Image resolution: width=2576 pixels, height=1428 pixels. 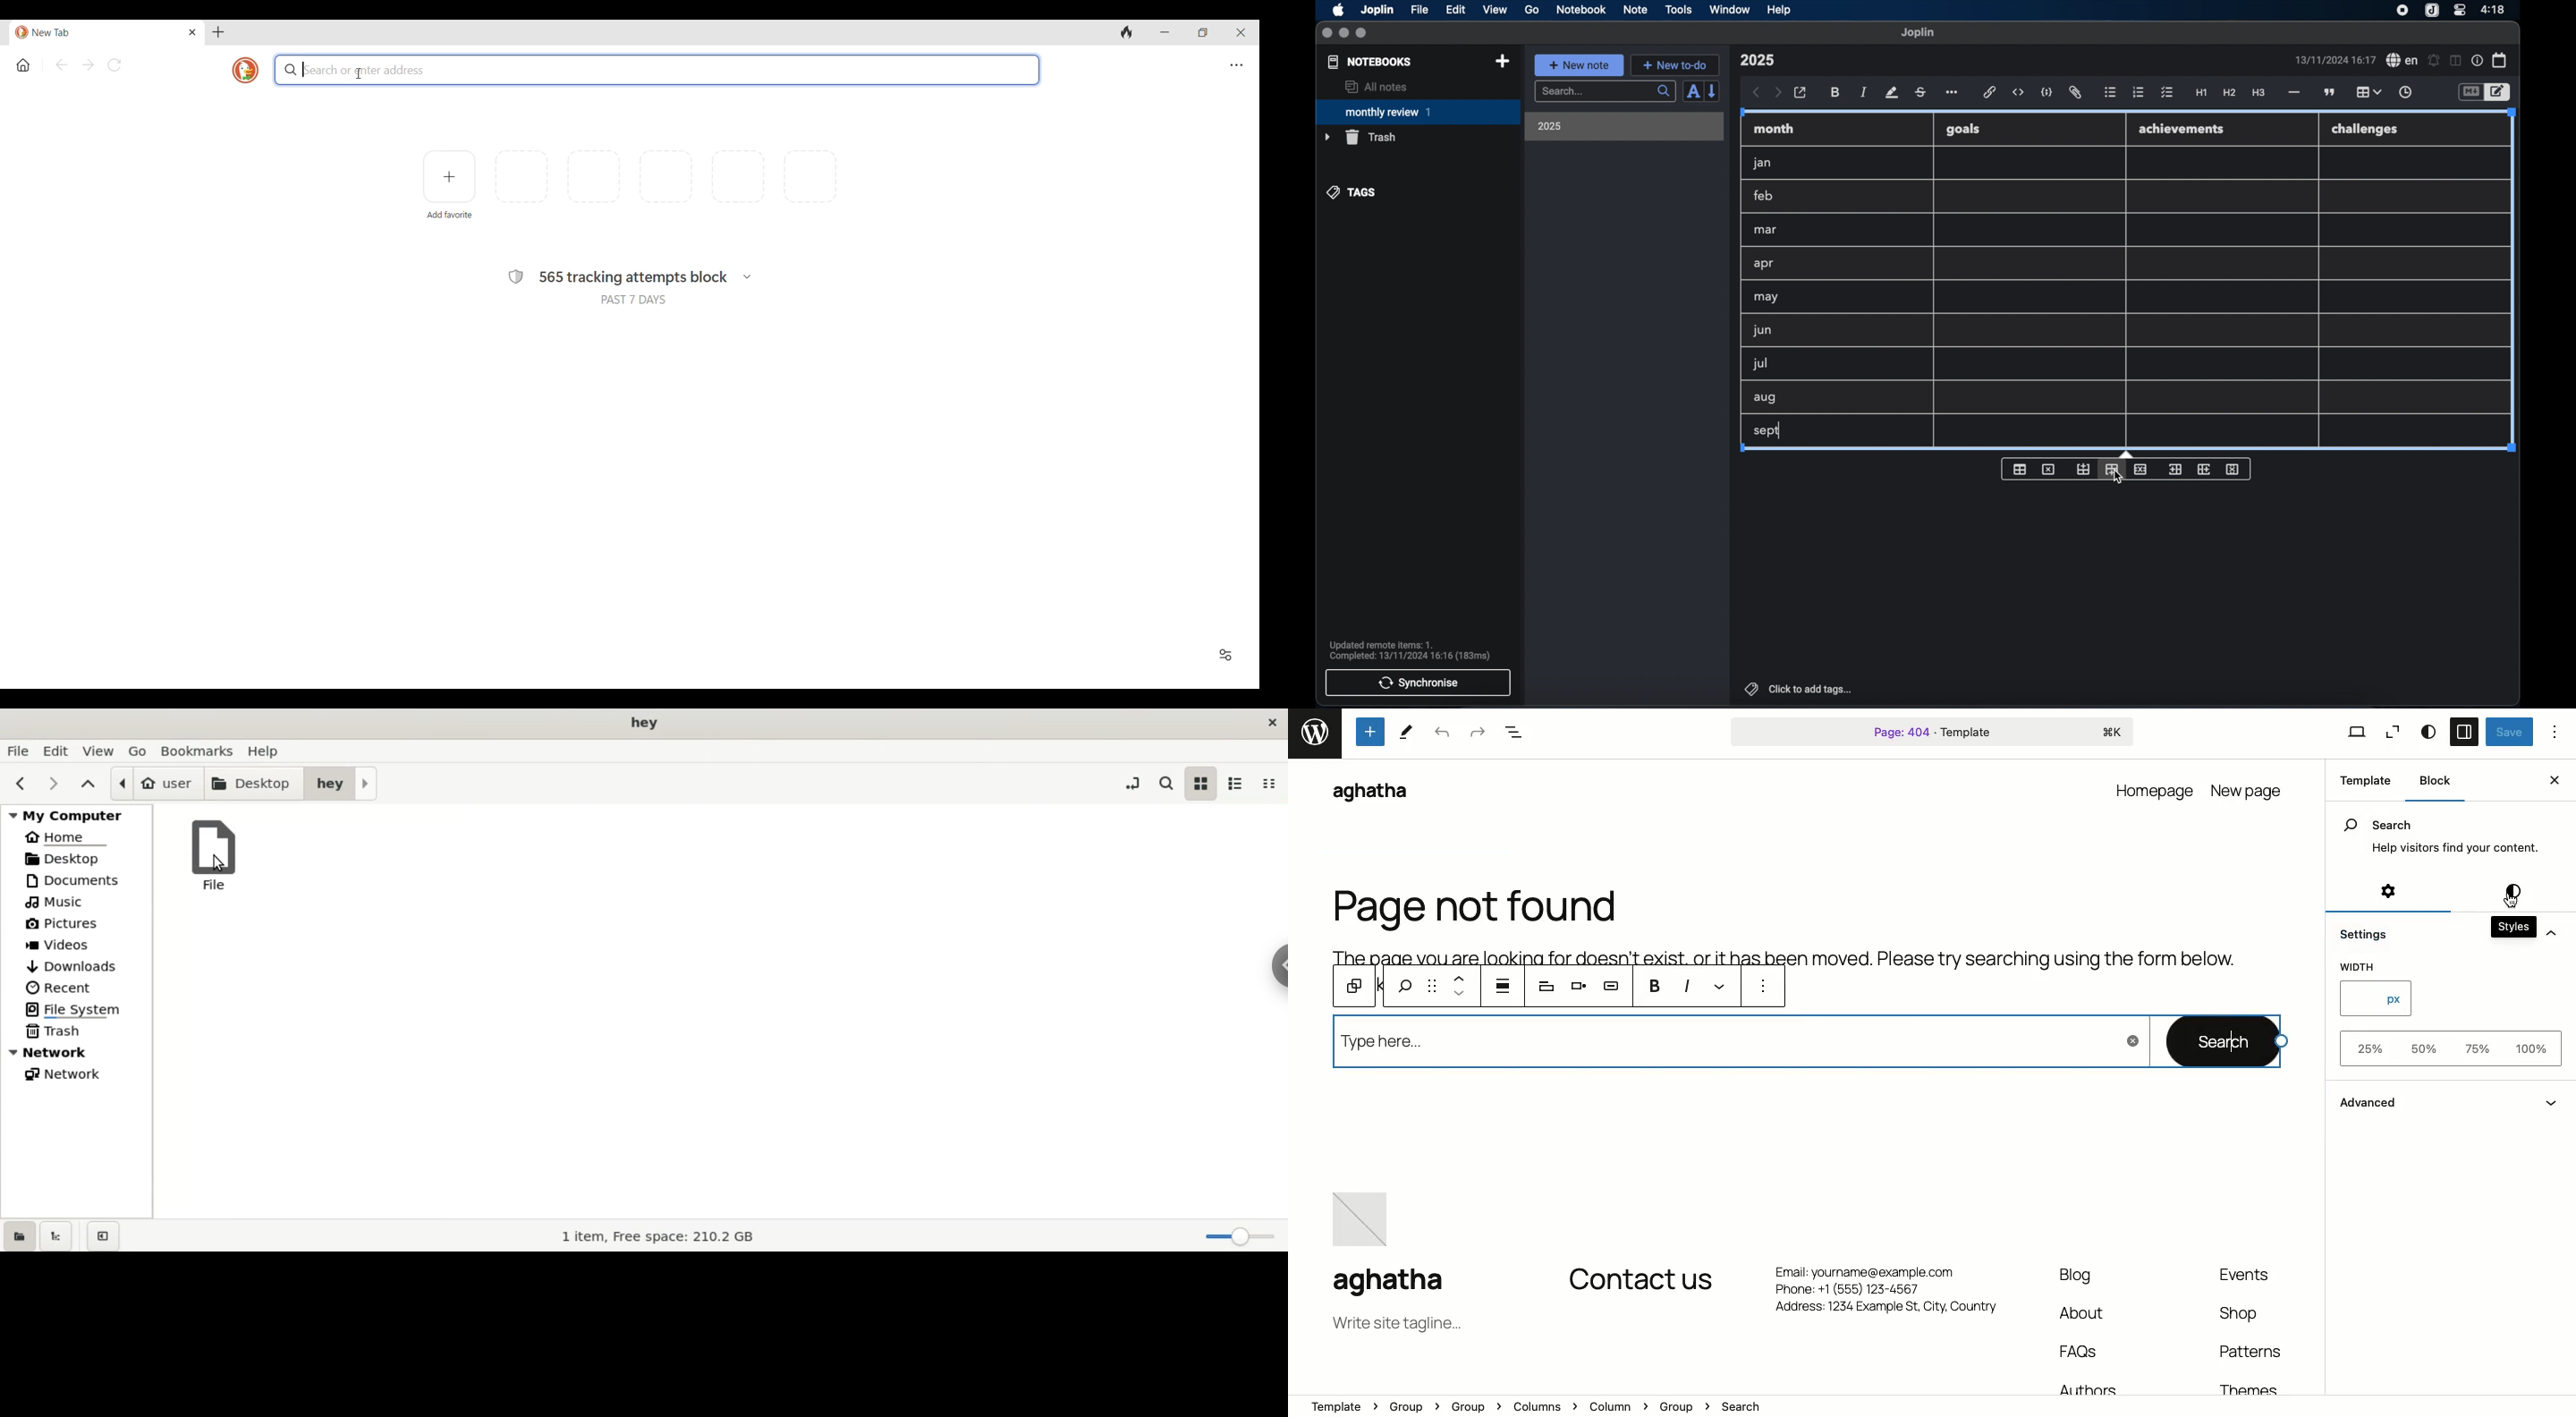 What do you see at coordinates (2182, 129) in the screenshot?
I see `achievements` at bounding box center [2182, 129].